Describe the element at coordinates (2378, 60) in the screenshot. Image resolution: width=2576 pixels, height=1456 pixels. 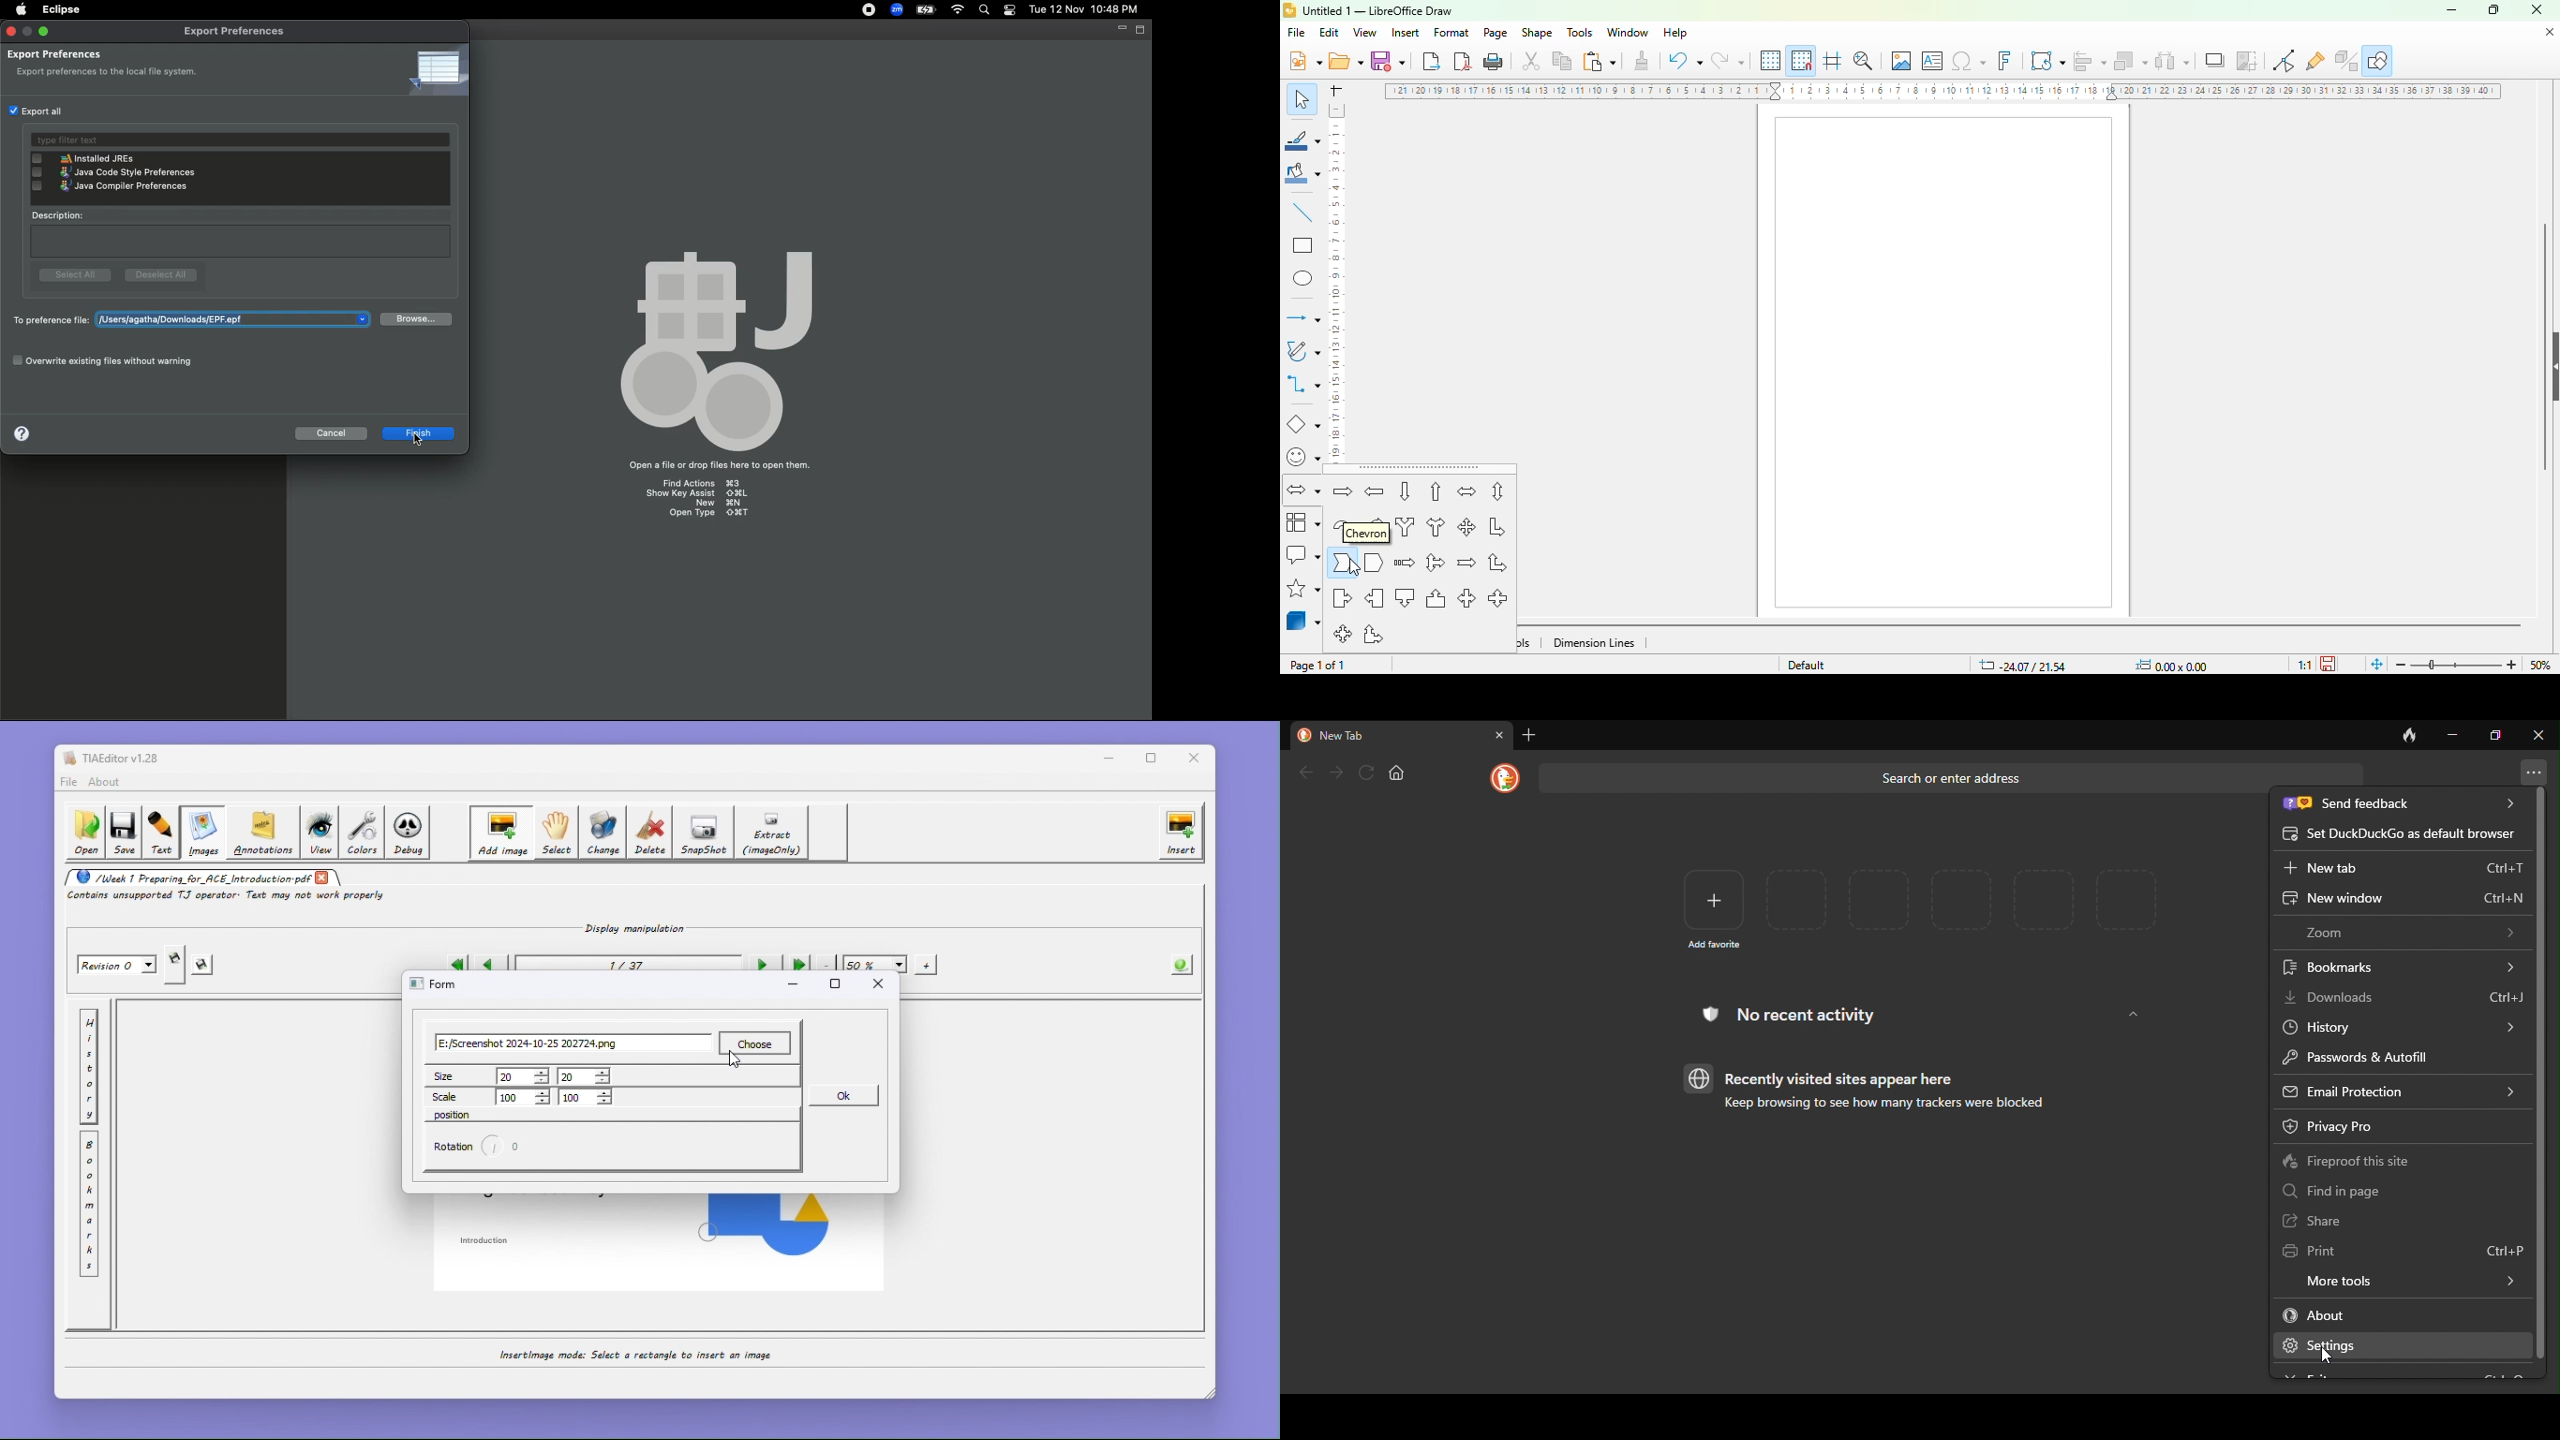
I see `show draw functions` at that location.